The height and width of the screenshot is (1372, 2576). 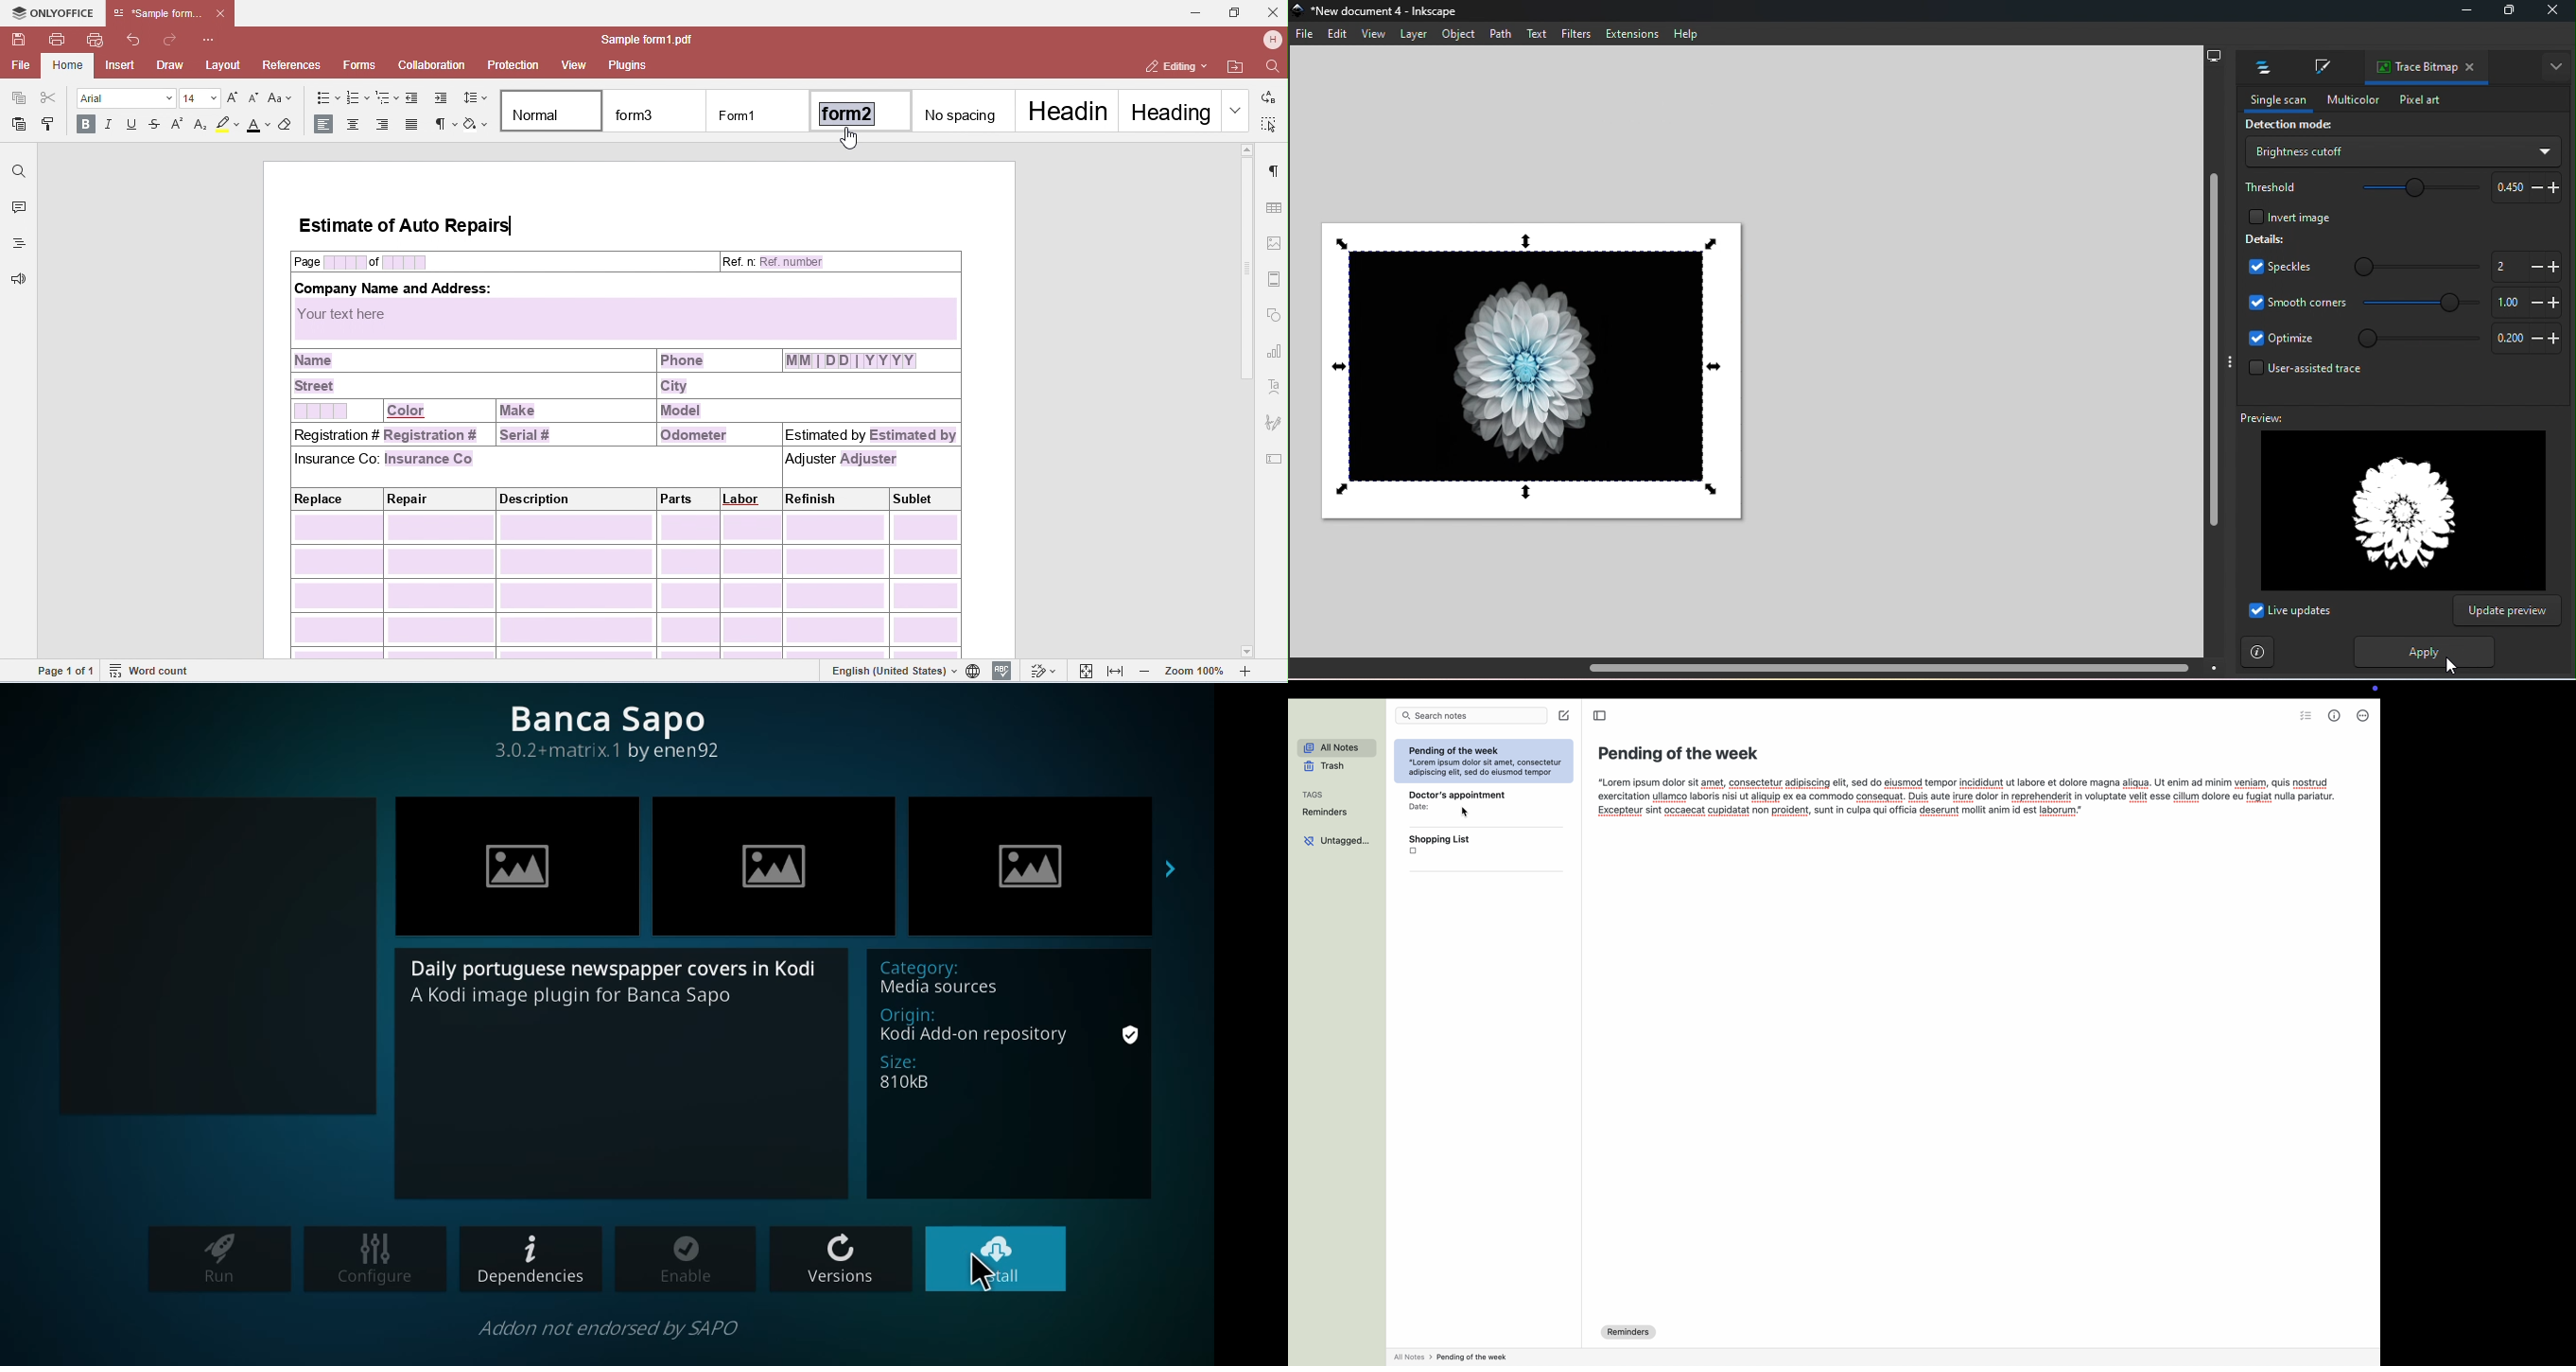 What do you see at coordinates (1598, 715) in the screenshot?
I see `toggle sidebar` at bounding box center [1598, 715].